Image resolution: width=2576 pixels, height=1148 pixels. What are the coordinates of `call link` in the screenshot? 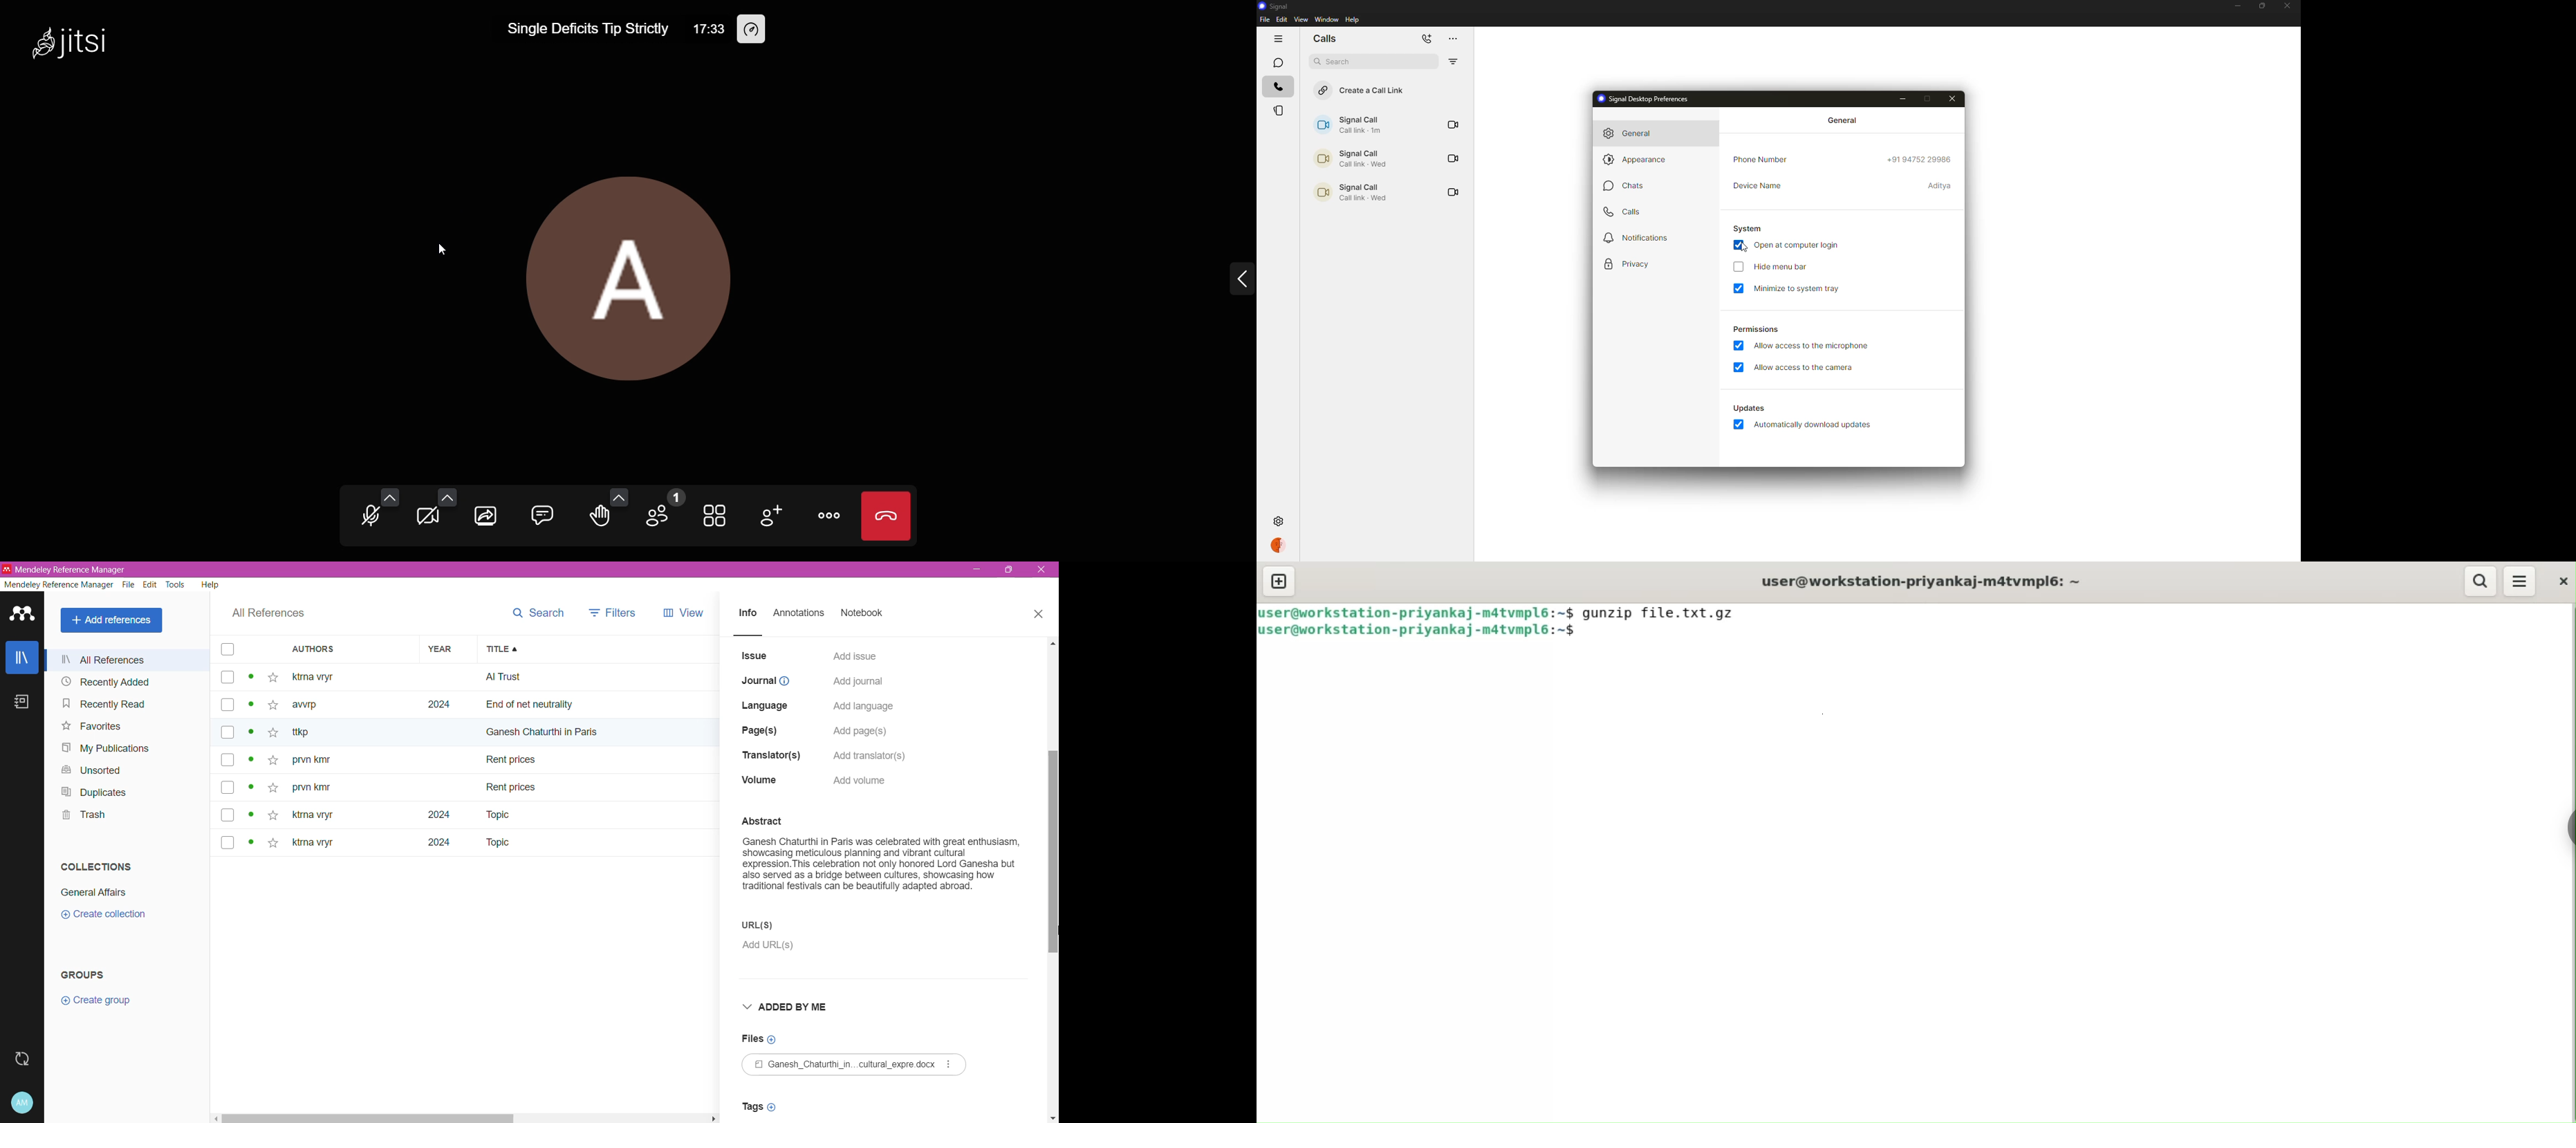 It's located at (1348, 192).